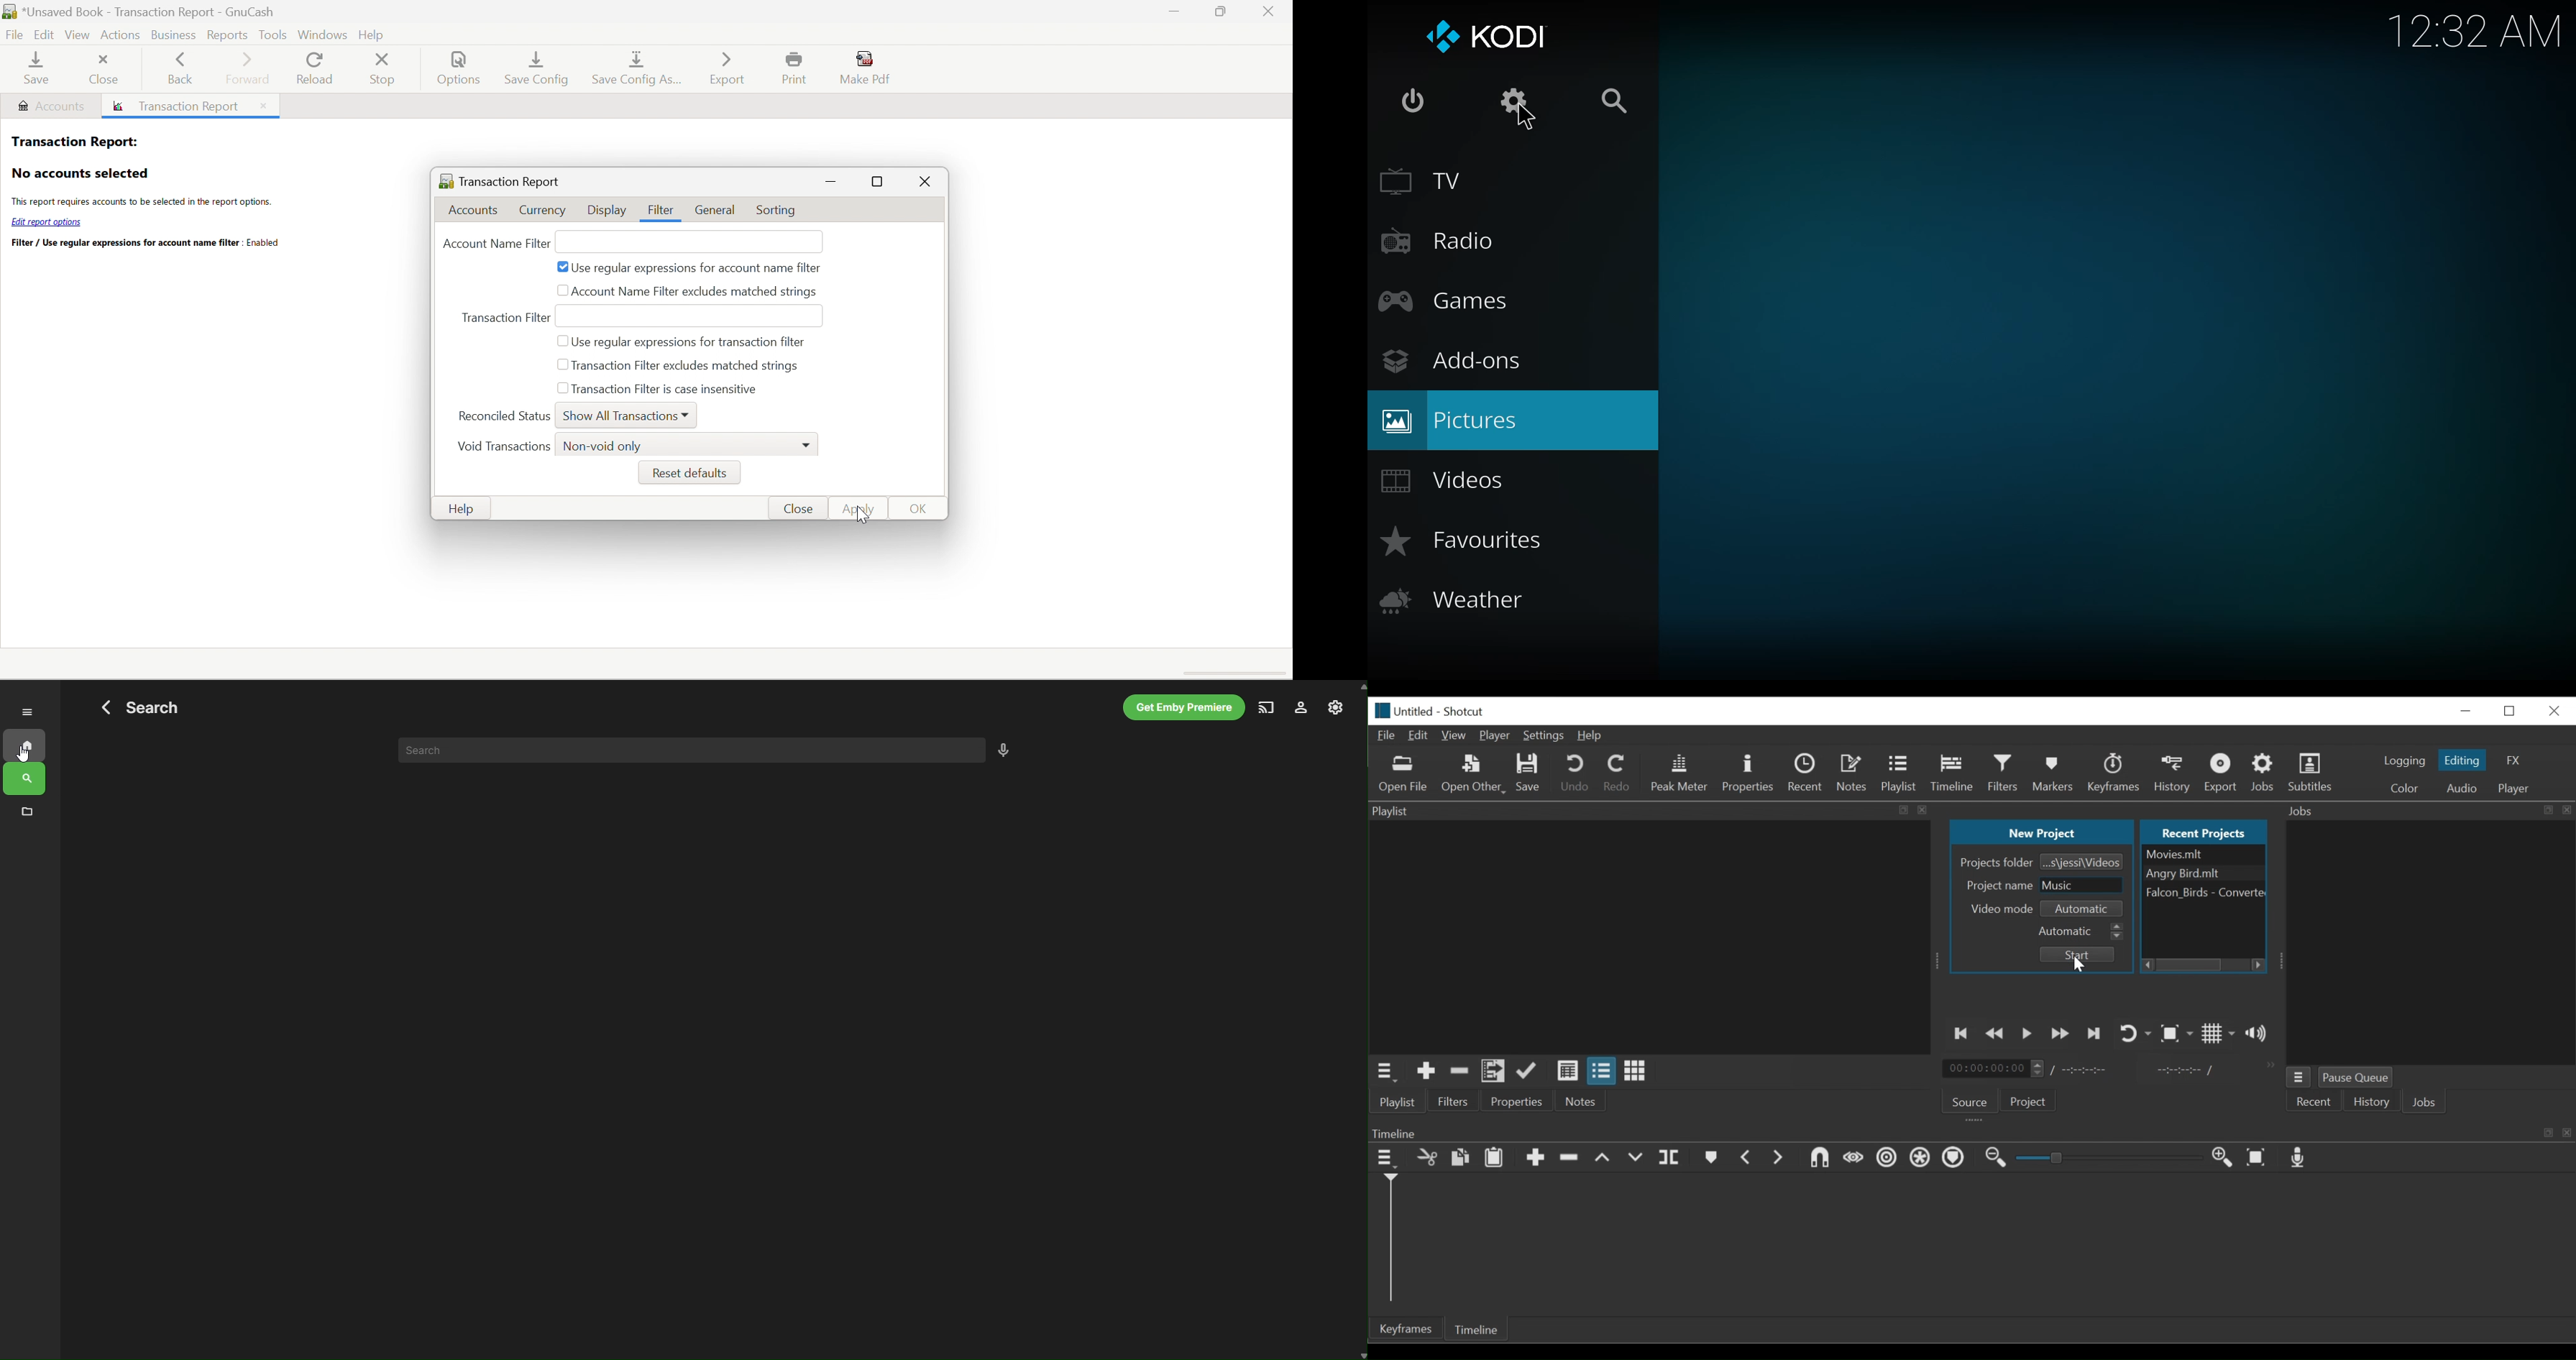 The height and width of the screenshot is (1372, 2576). Describe the element at coordinates (2221, 773) in the screenshot. I see `Export` at that location.